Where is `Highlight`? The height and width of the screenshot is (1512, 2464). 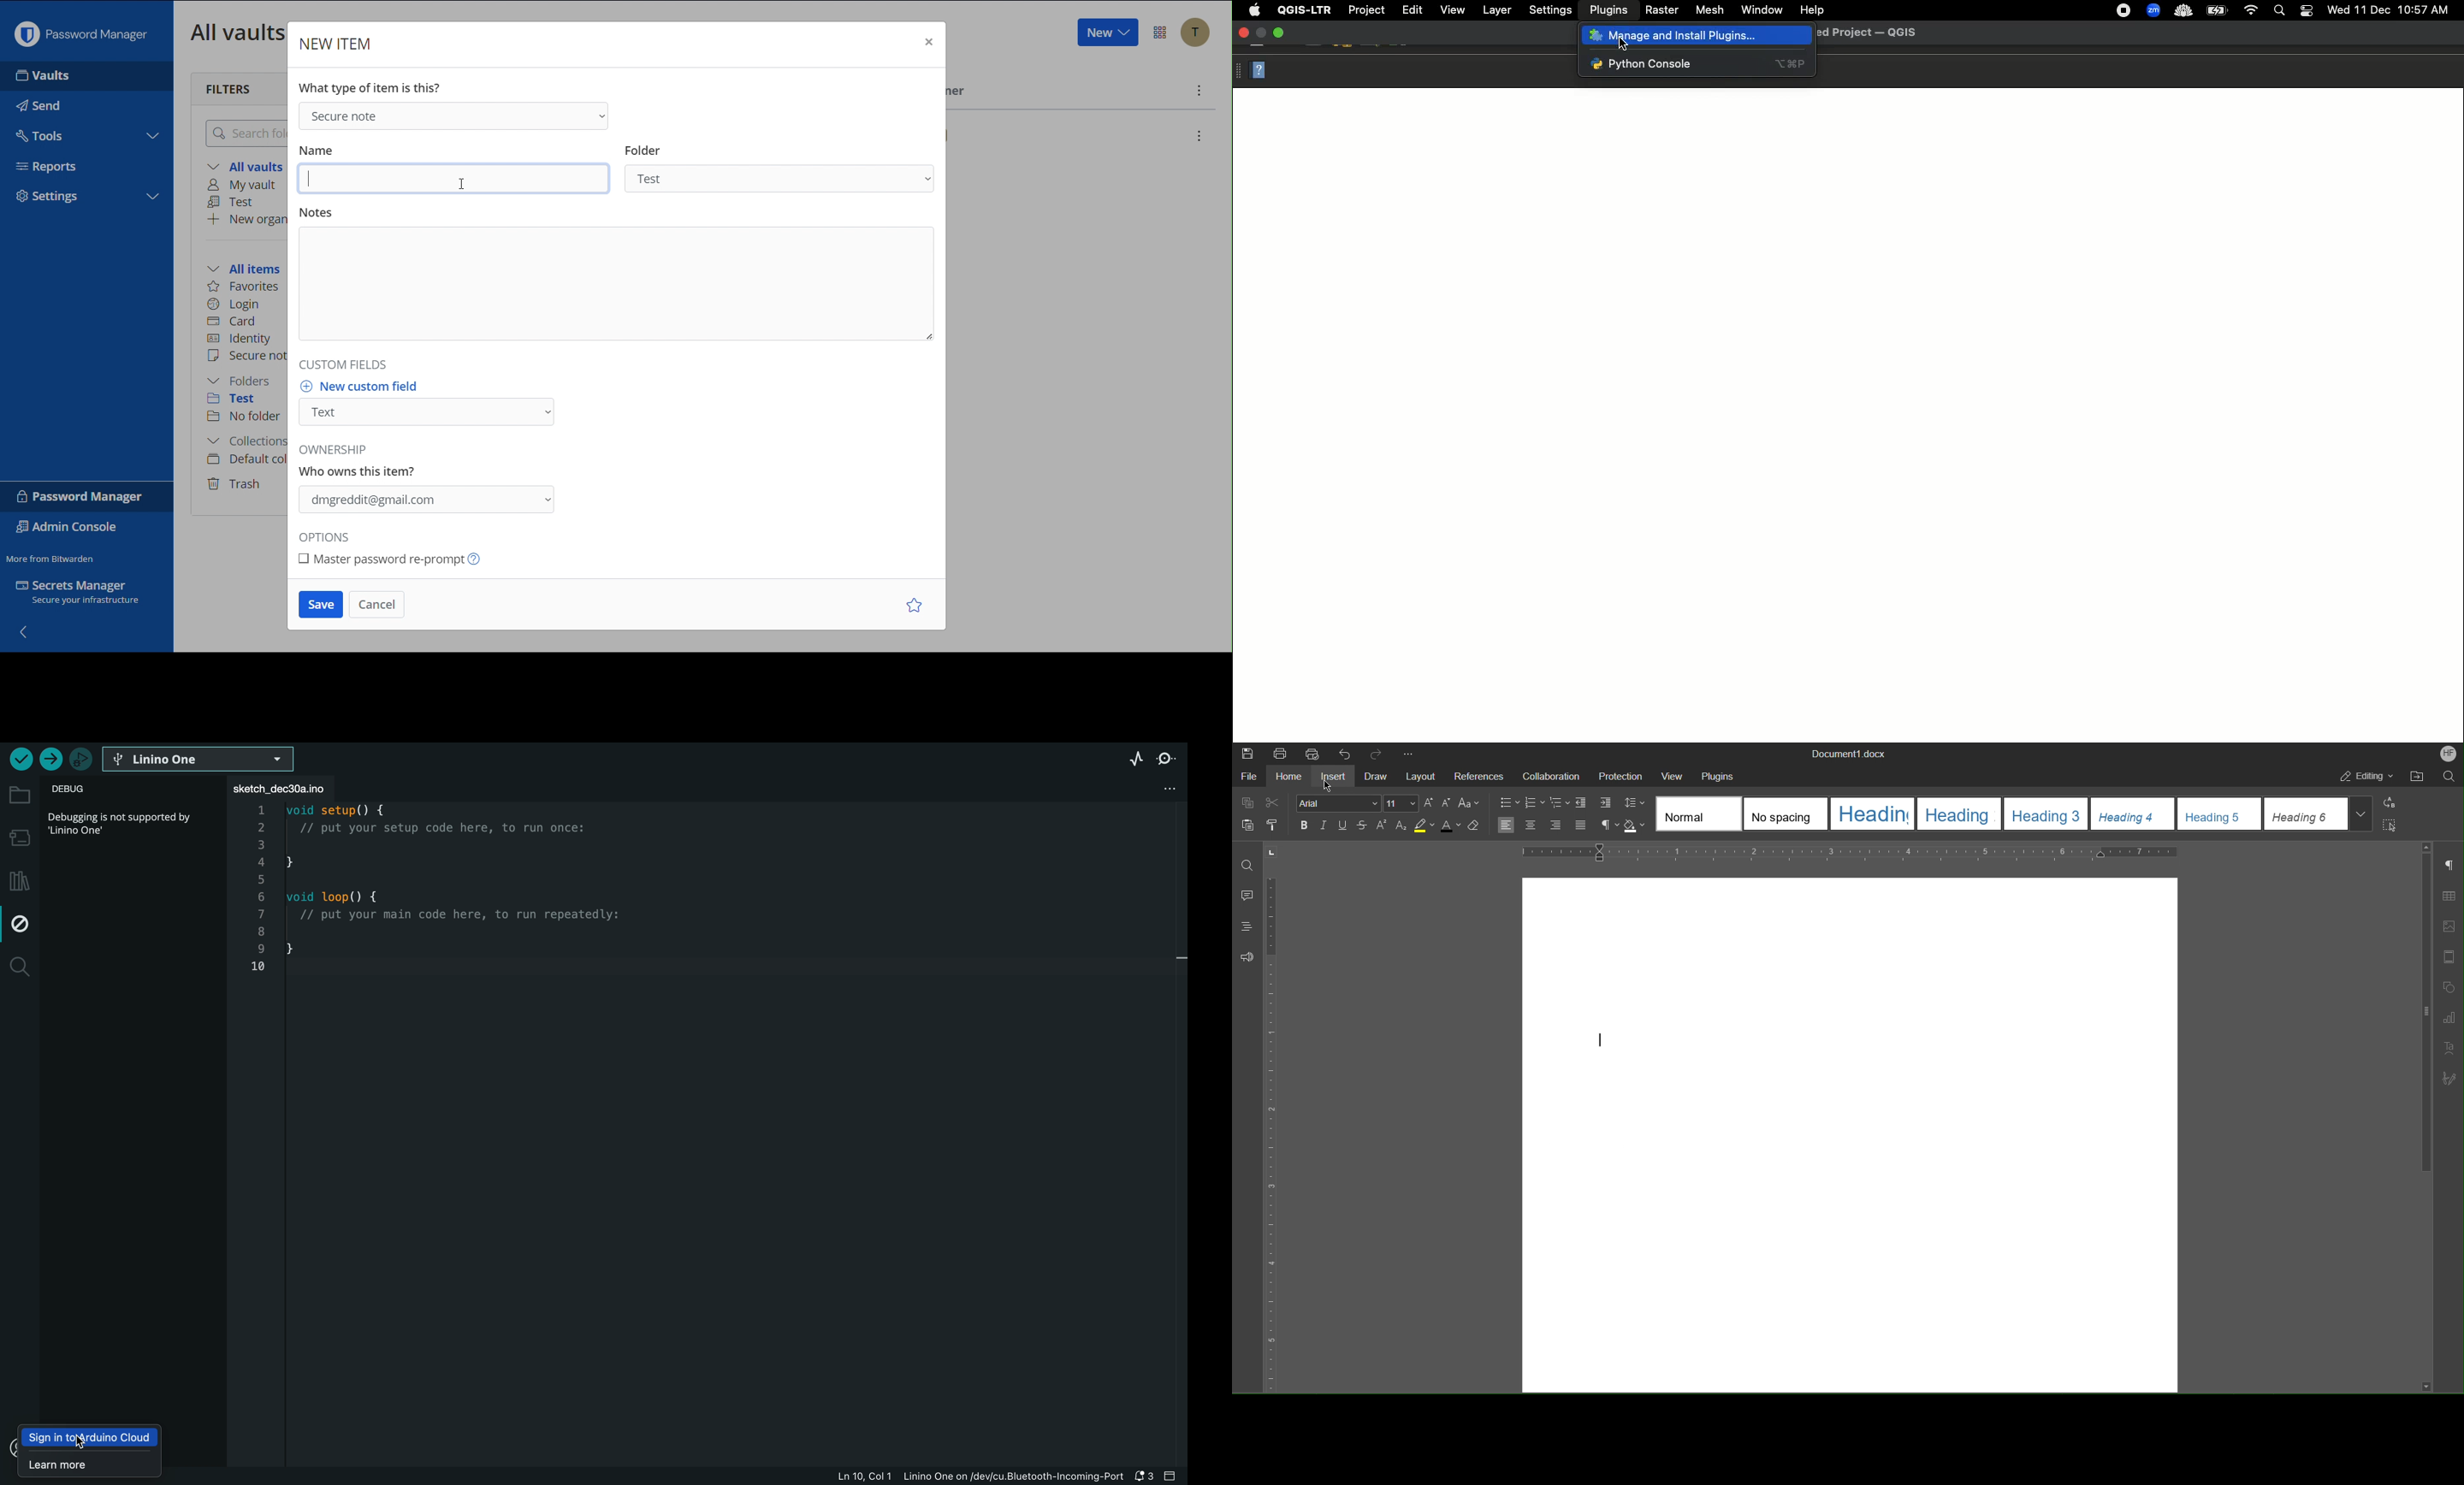 Highlight is located at coordinates (1425, 827).